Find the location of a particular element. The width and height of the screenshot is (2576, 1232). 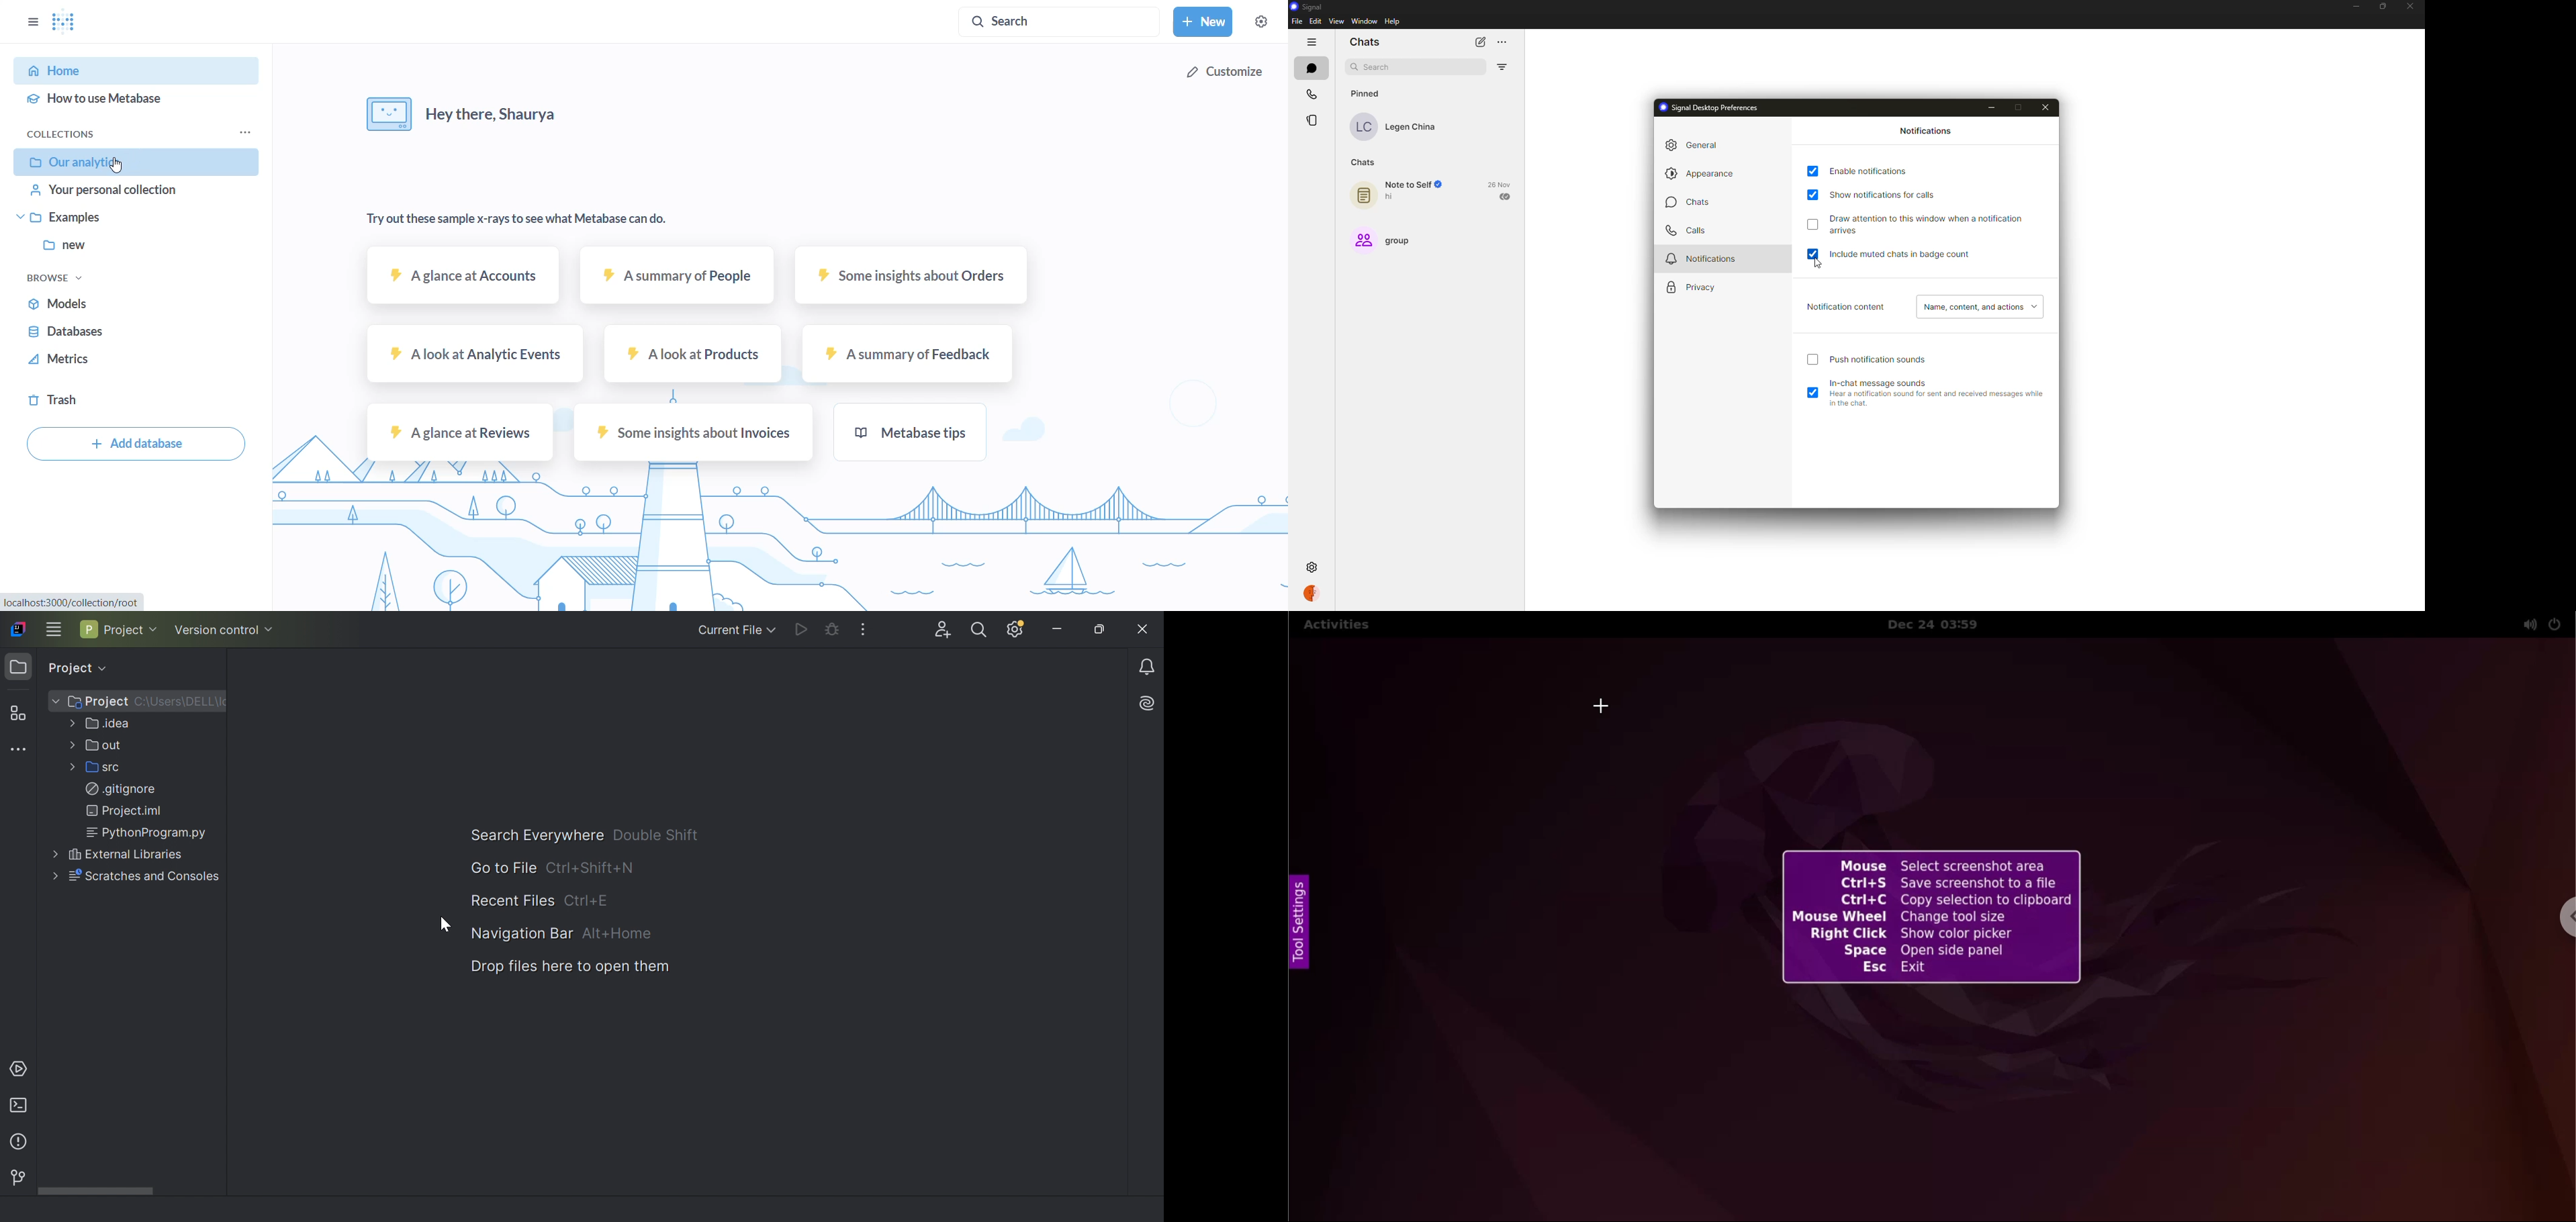

hide tabs is located at coordinates (1312, 42).